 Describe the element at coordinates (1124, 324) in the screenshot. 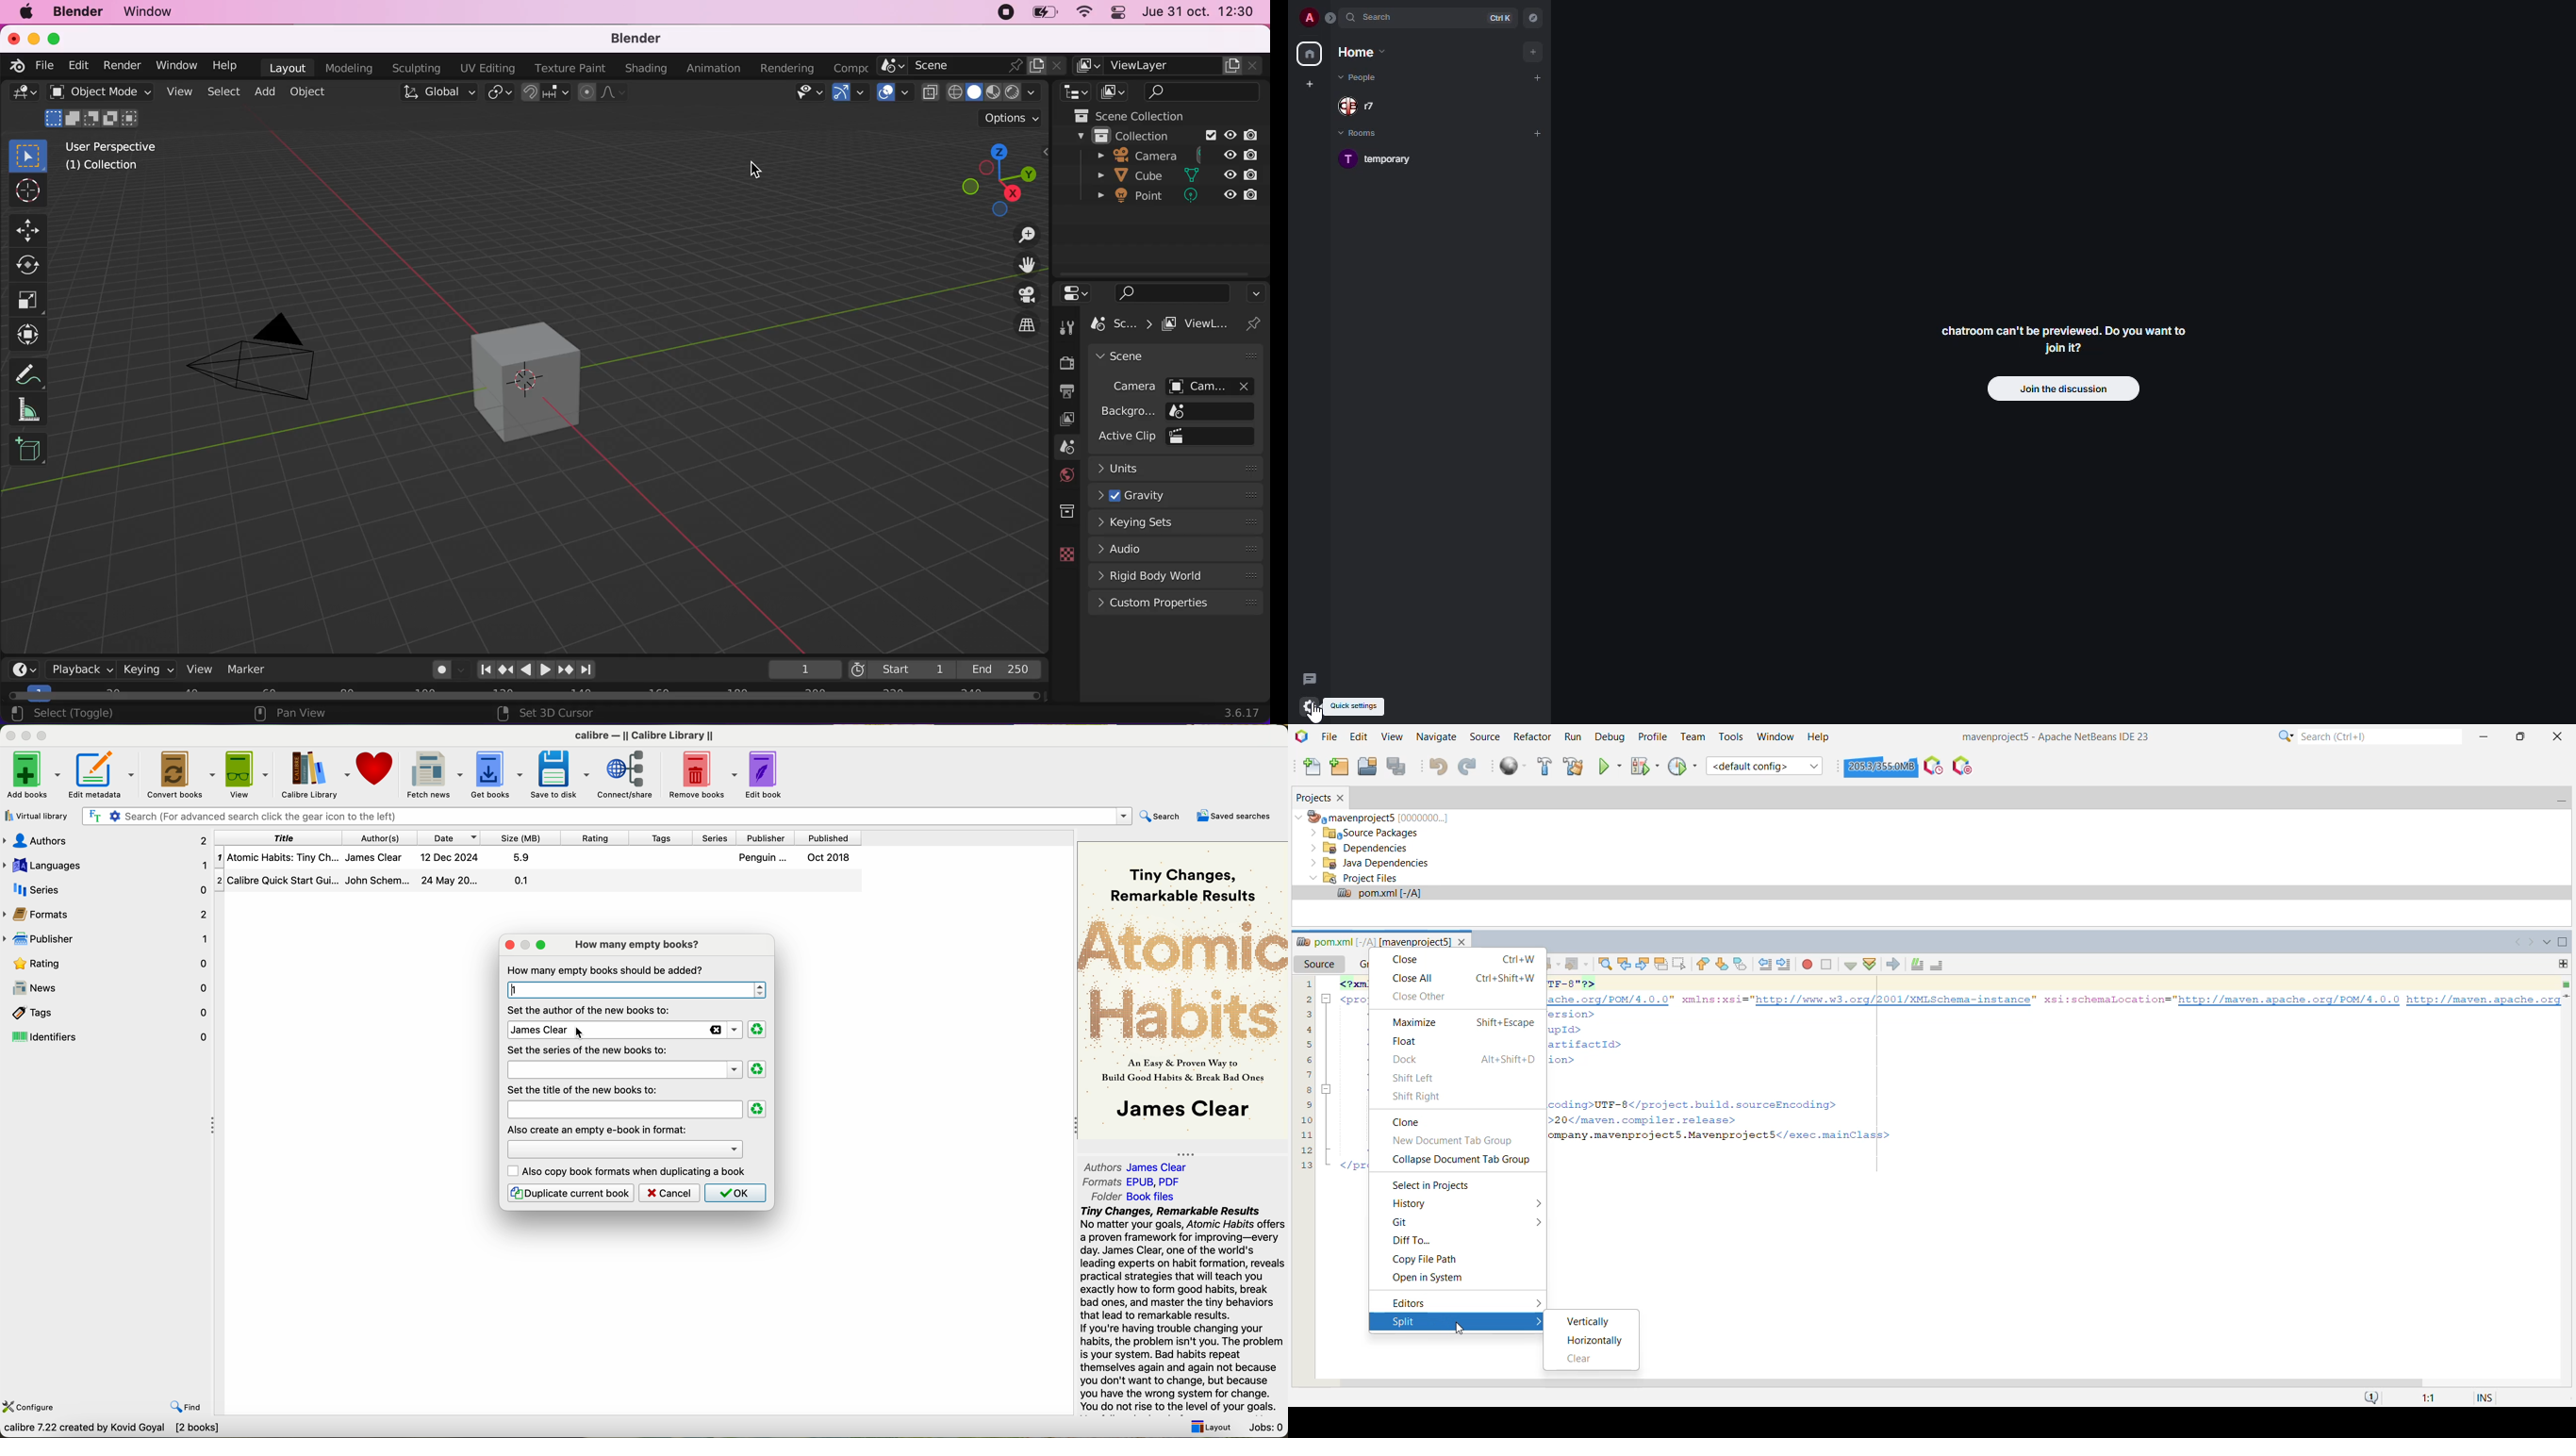

I see `scene` at that location.